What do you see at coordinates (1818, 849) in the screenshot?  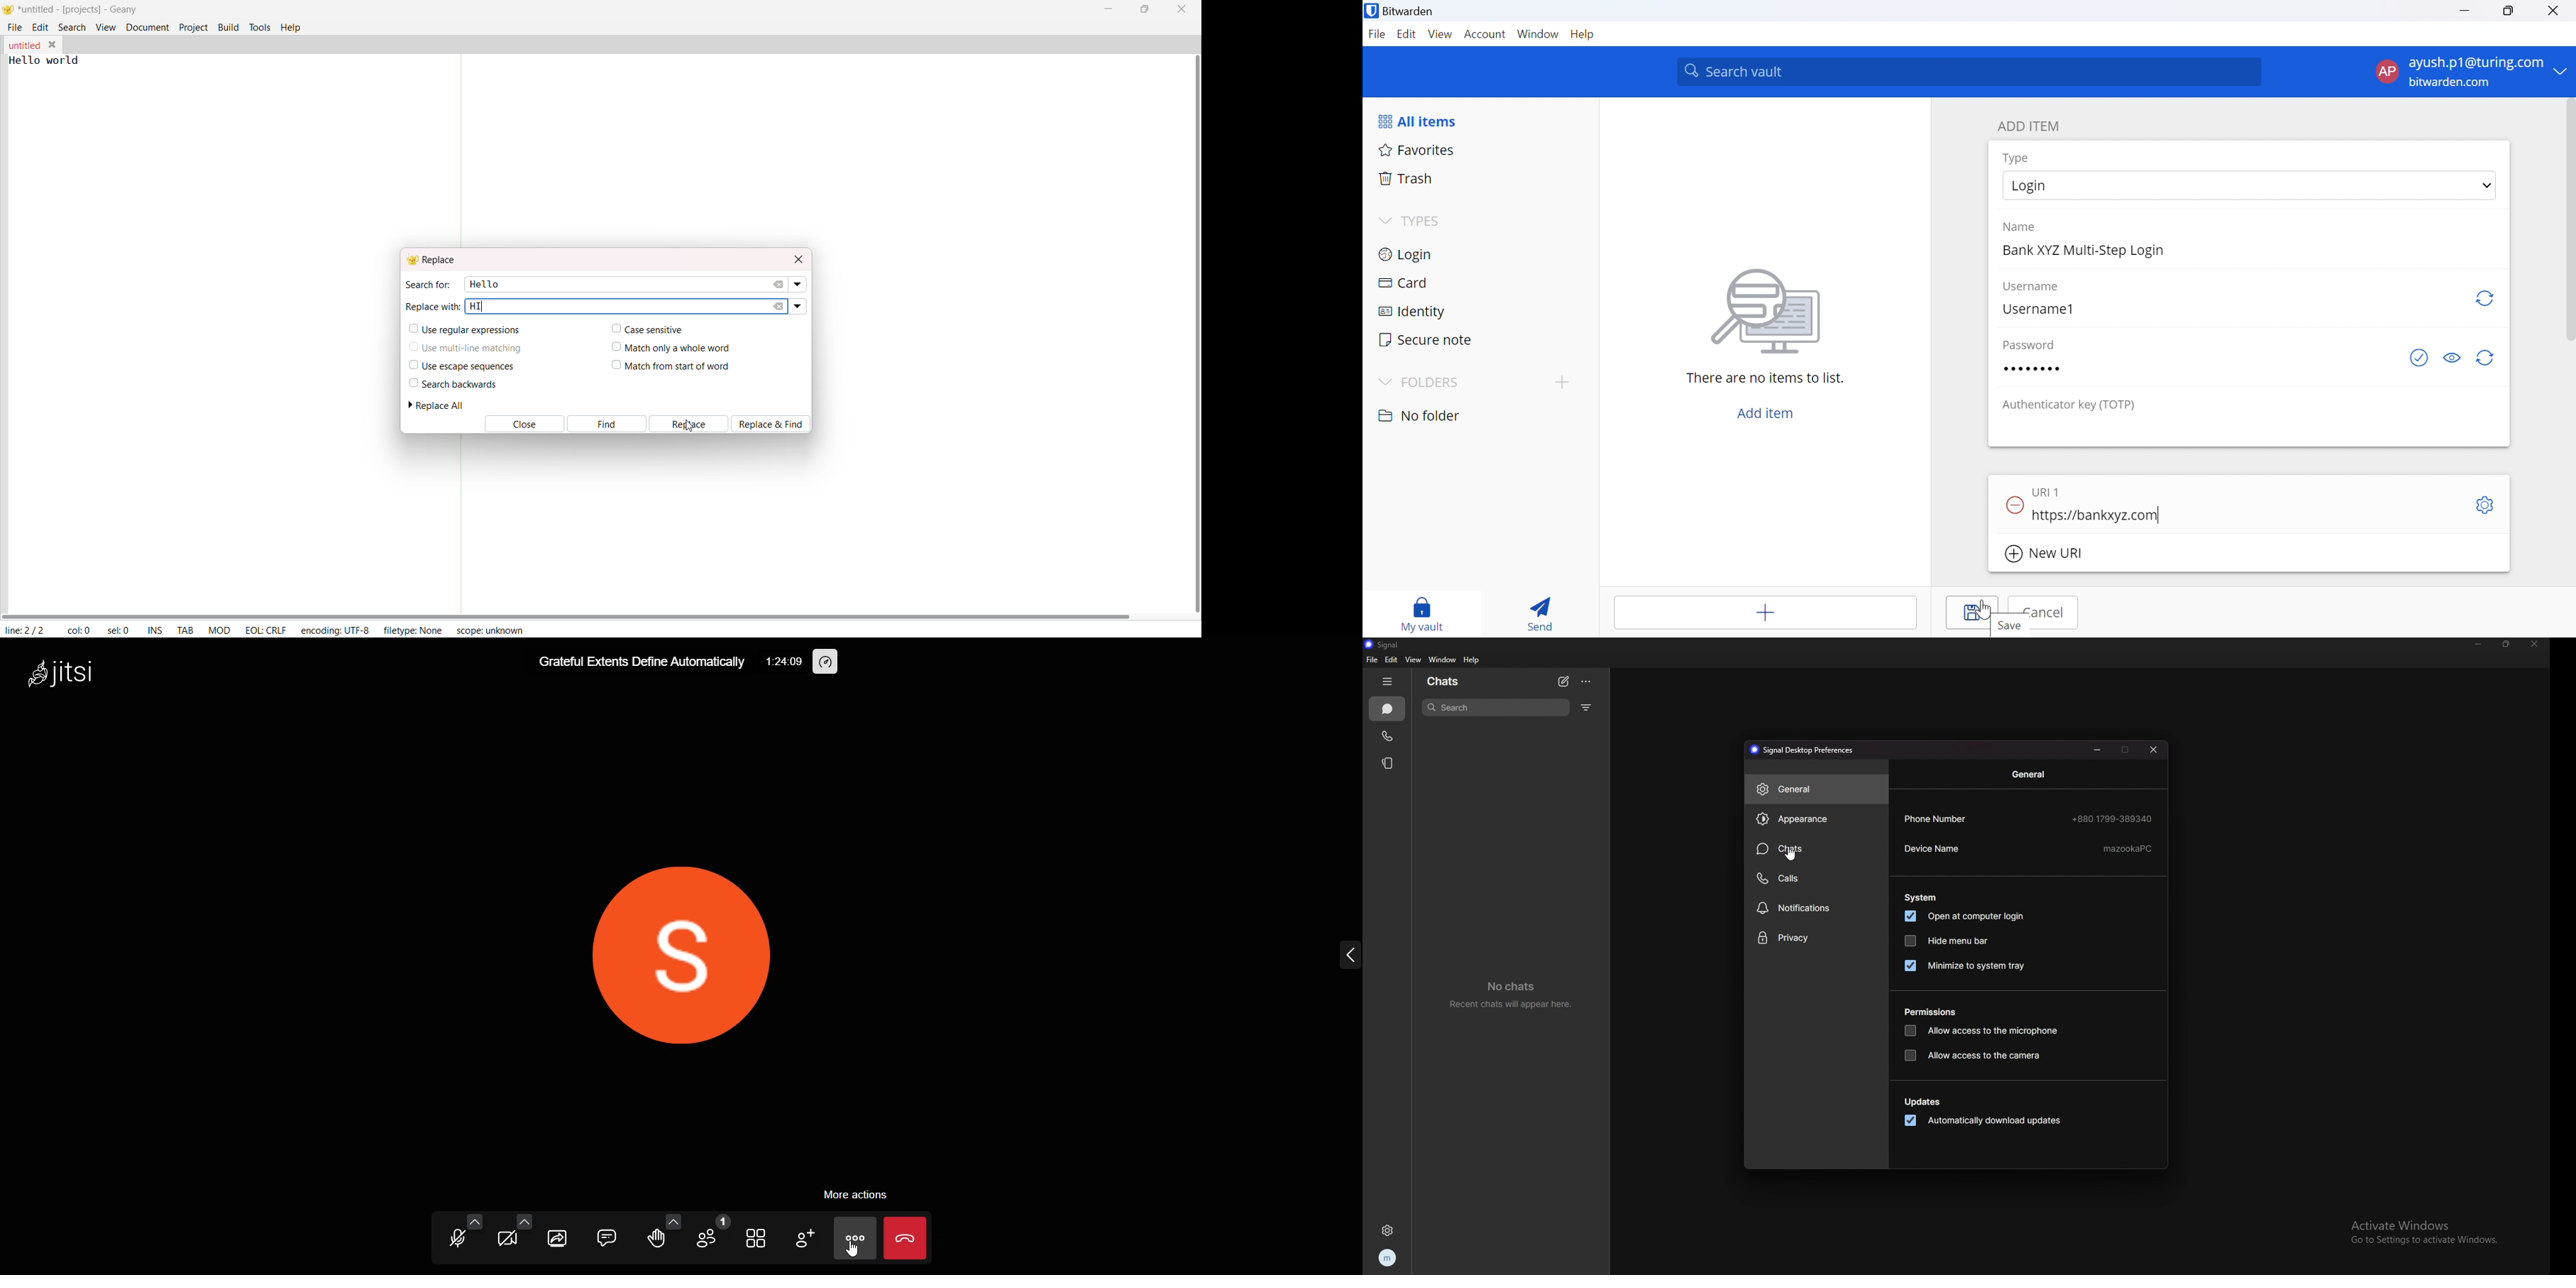 I see `chats` at bounding box center [1818, 849].